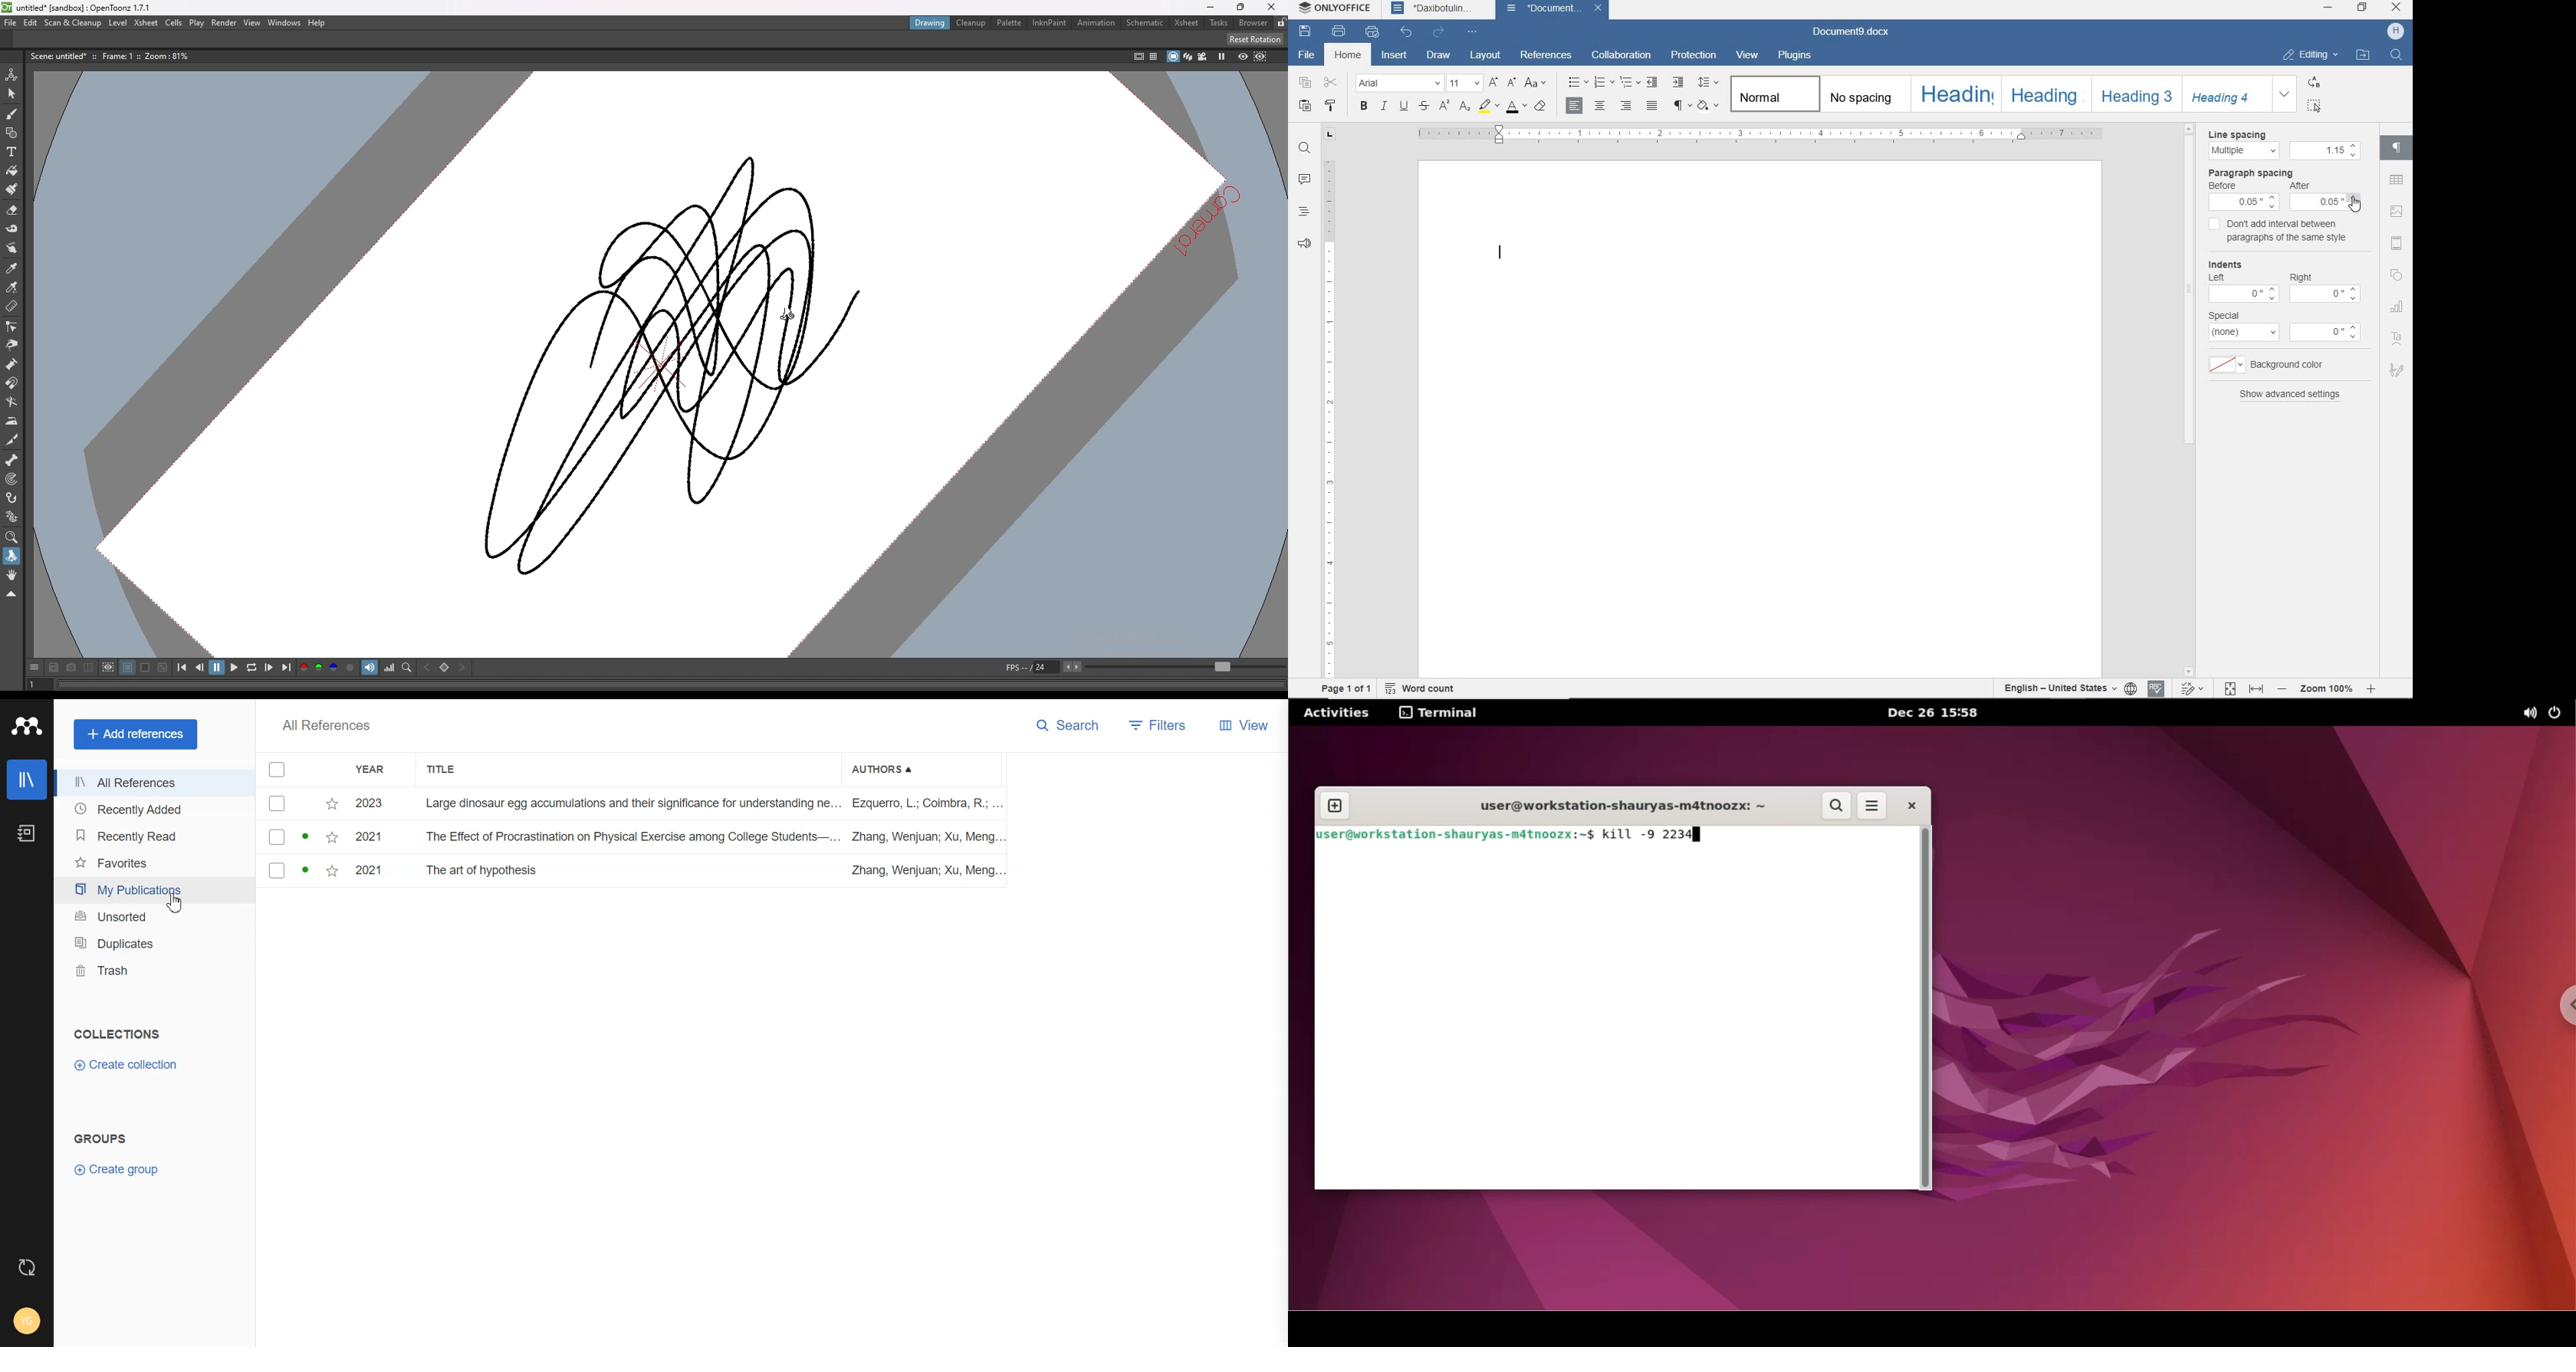 Image resolution: width=2576 pixels, height=1372 pixels. Describe the element at coordinates (11, 595) in the screenshot. I see `collapse` at that location.